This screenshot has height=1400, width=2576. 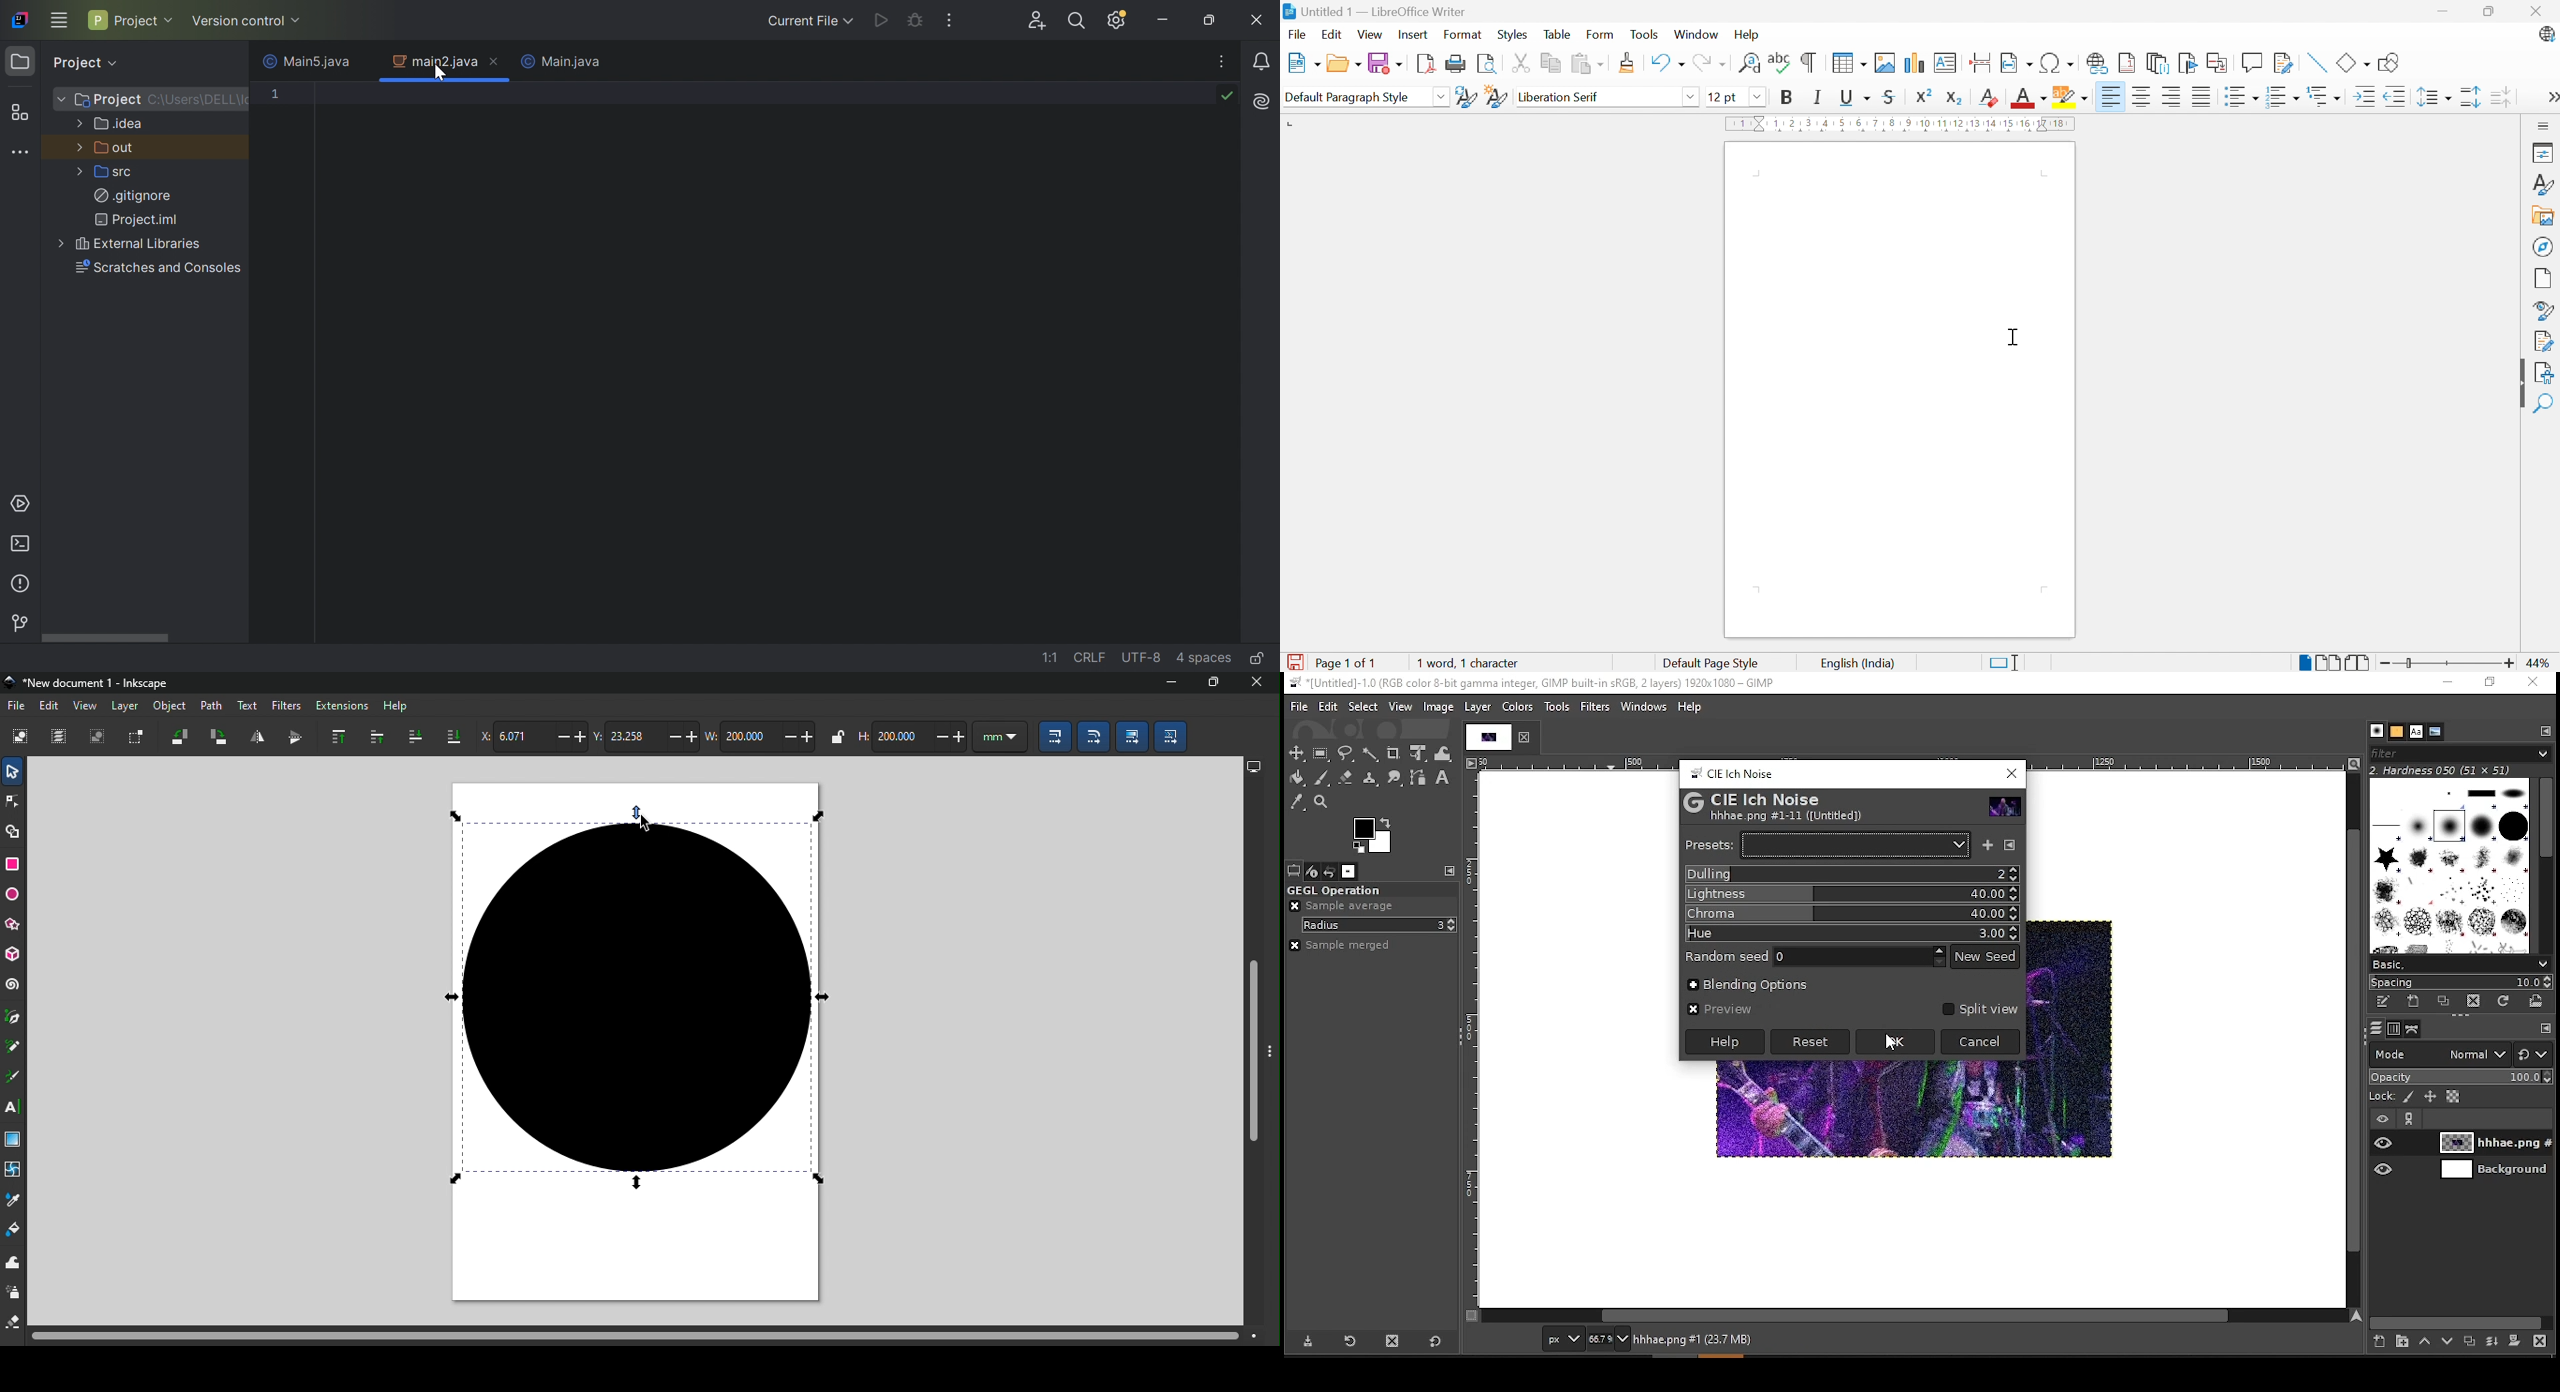 I want to click on 4 spaces, so click(x=1203, y=657).